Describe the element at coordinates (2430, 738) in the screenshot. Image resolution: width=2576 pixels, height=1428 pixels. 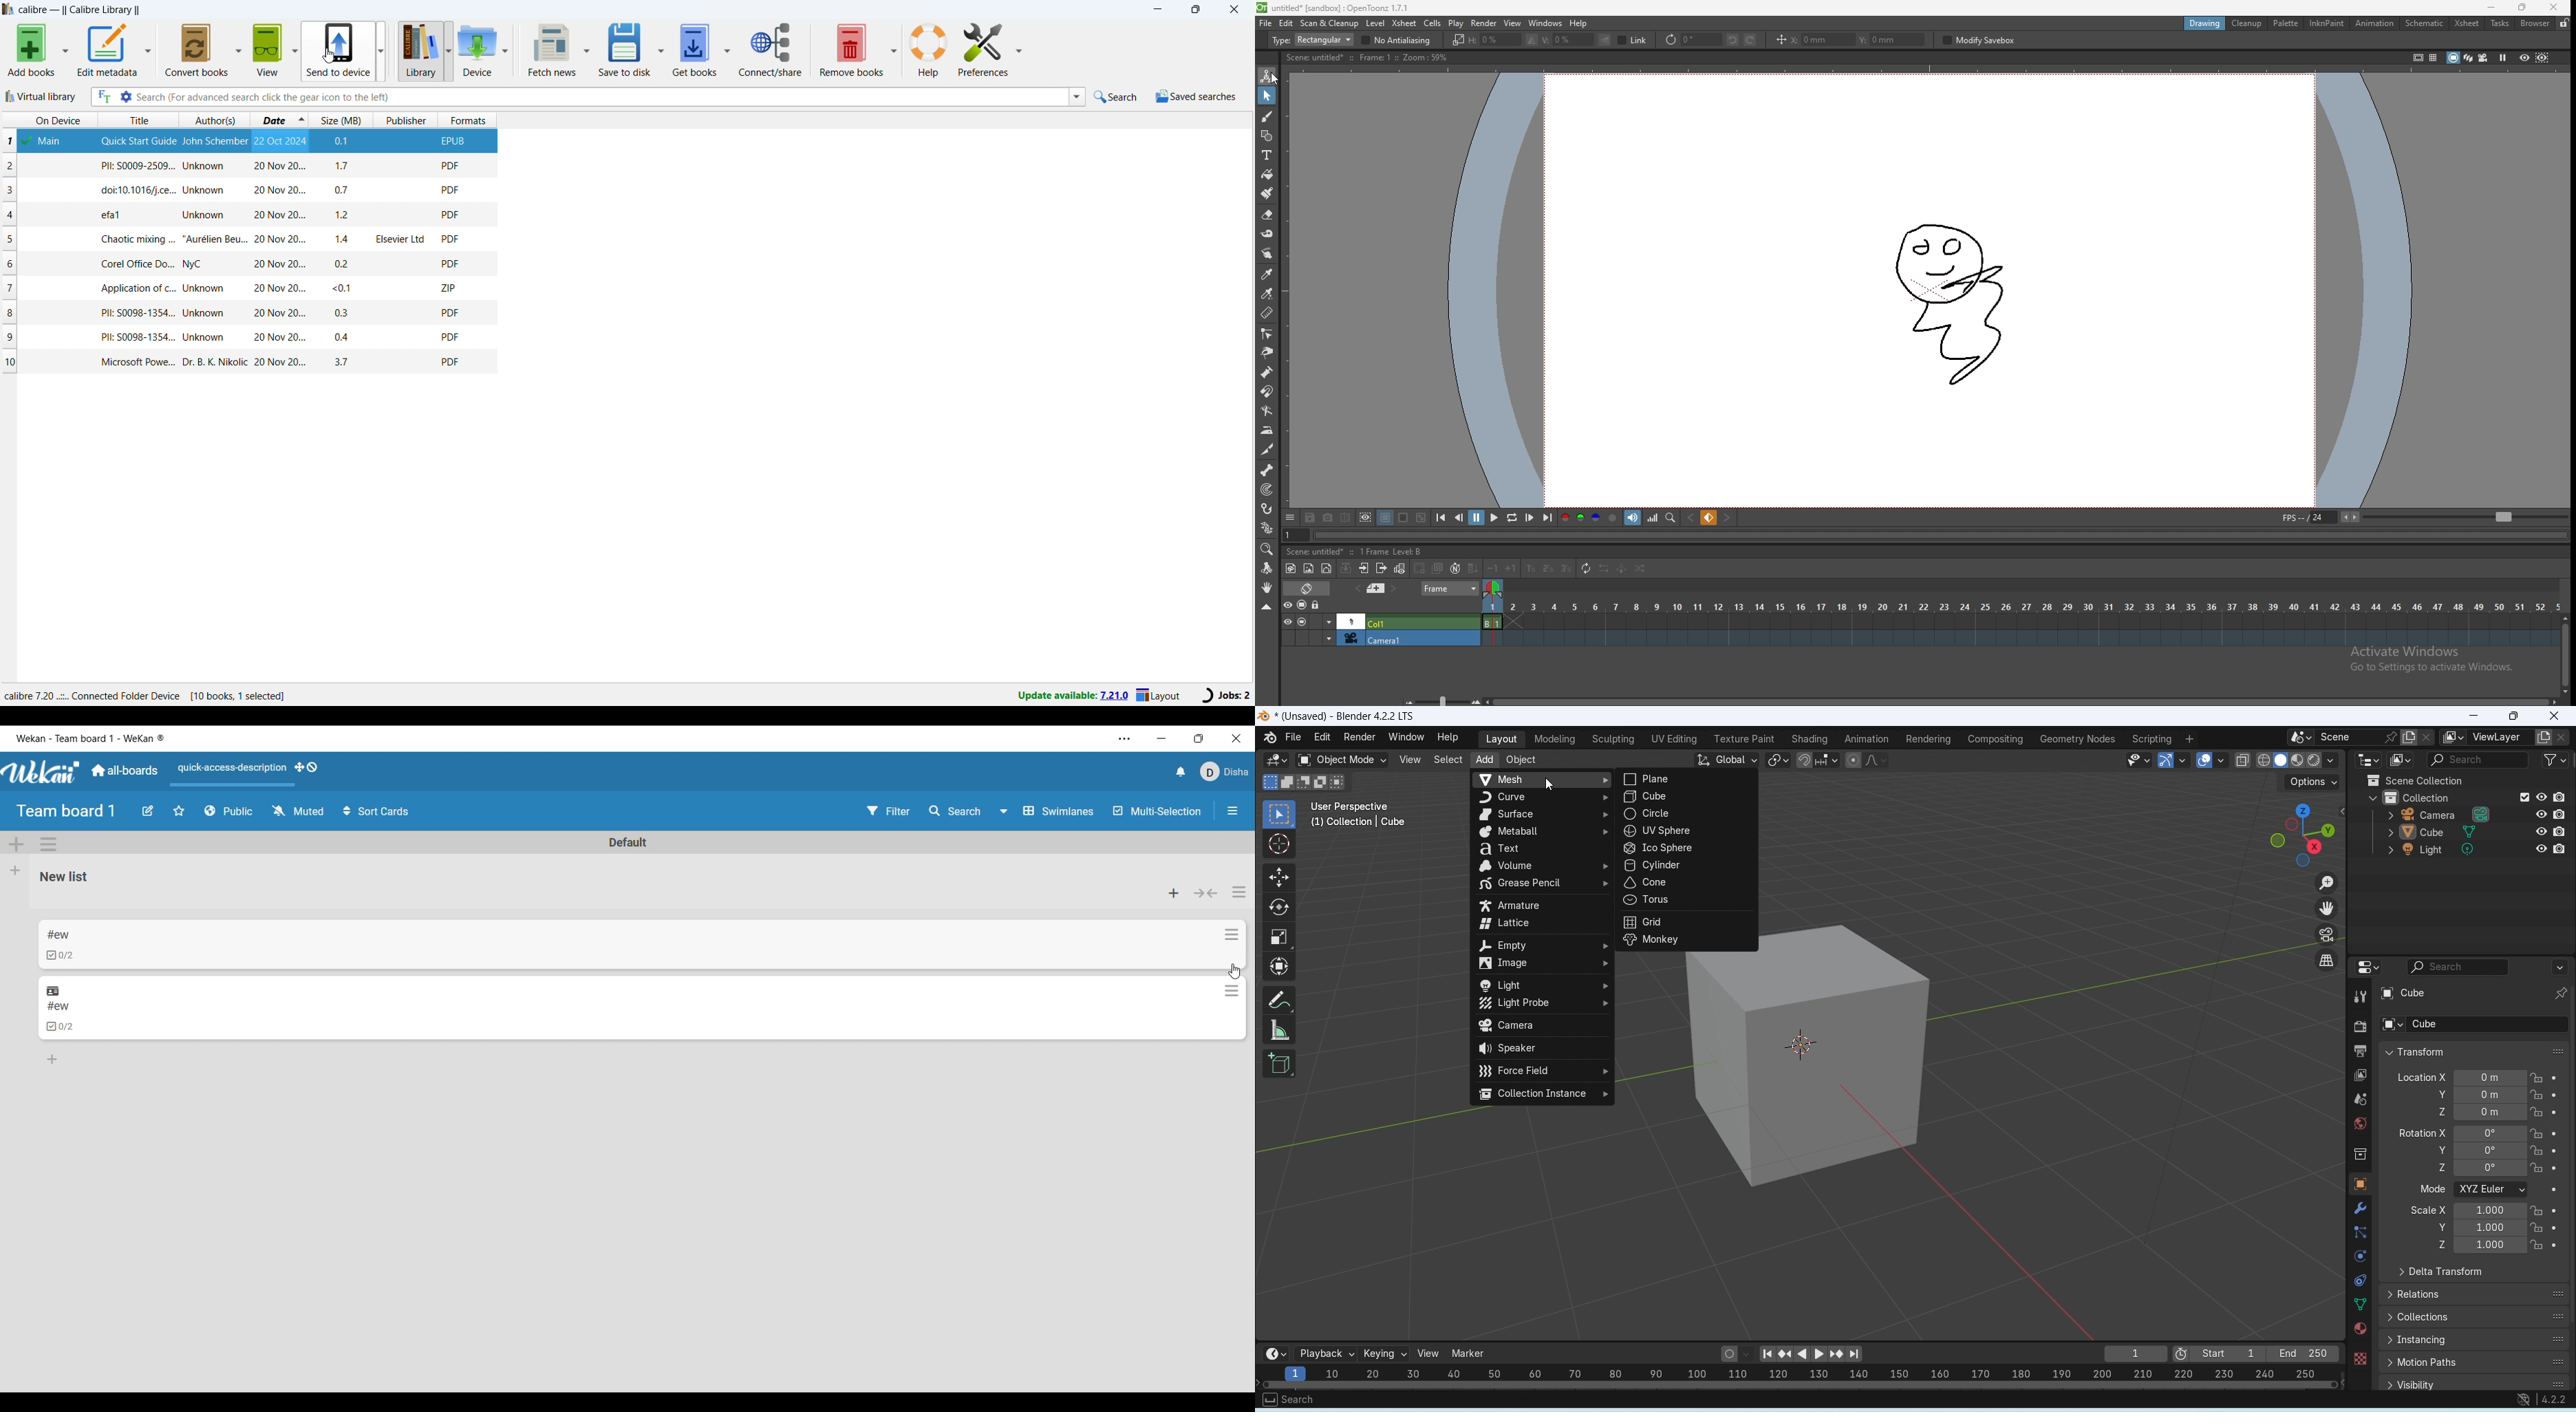
I see `New scene` at that location.